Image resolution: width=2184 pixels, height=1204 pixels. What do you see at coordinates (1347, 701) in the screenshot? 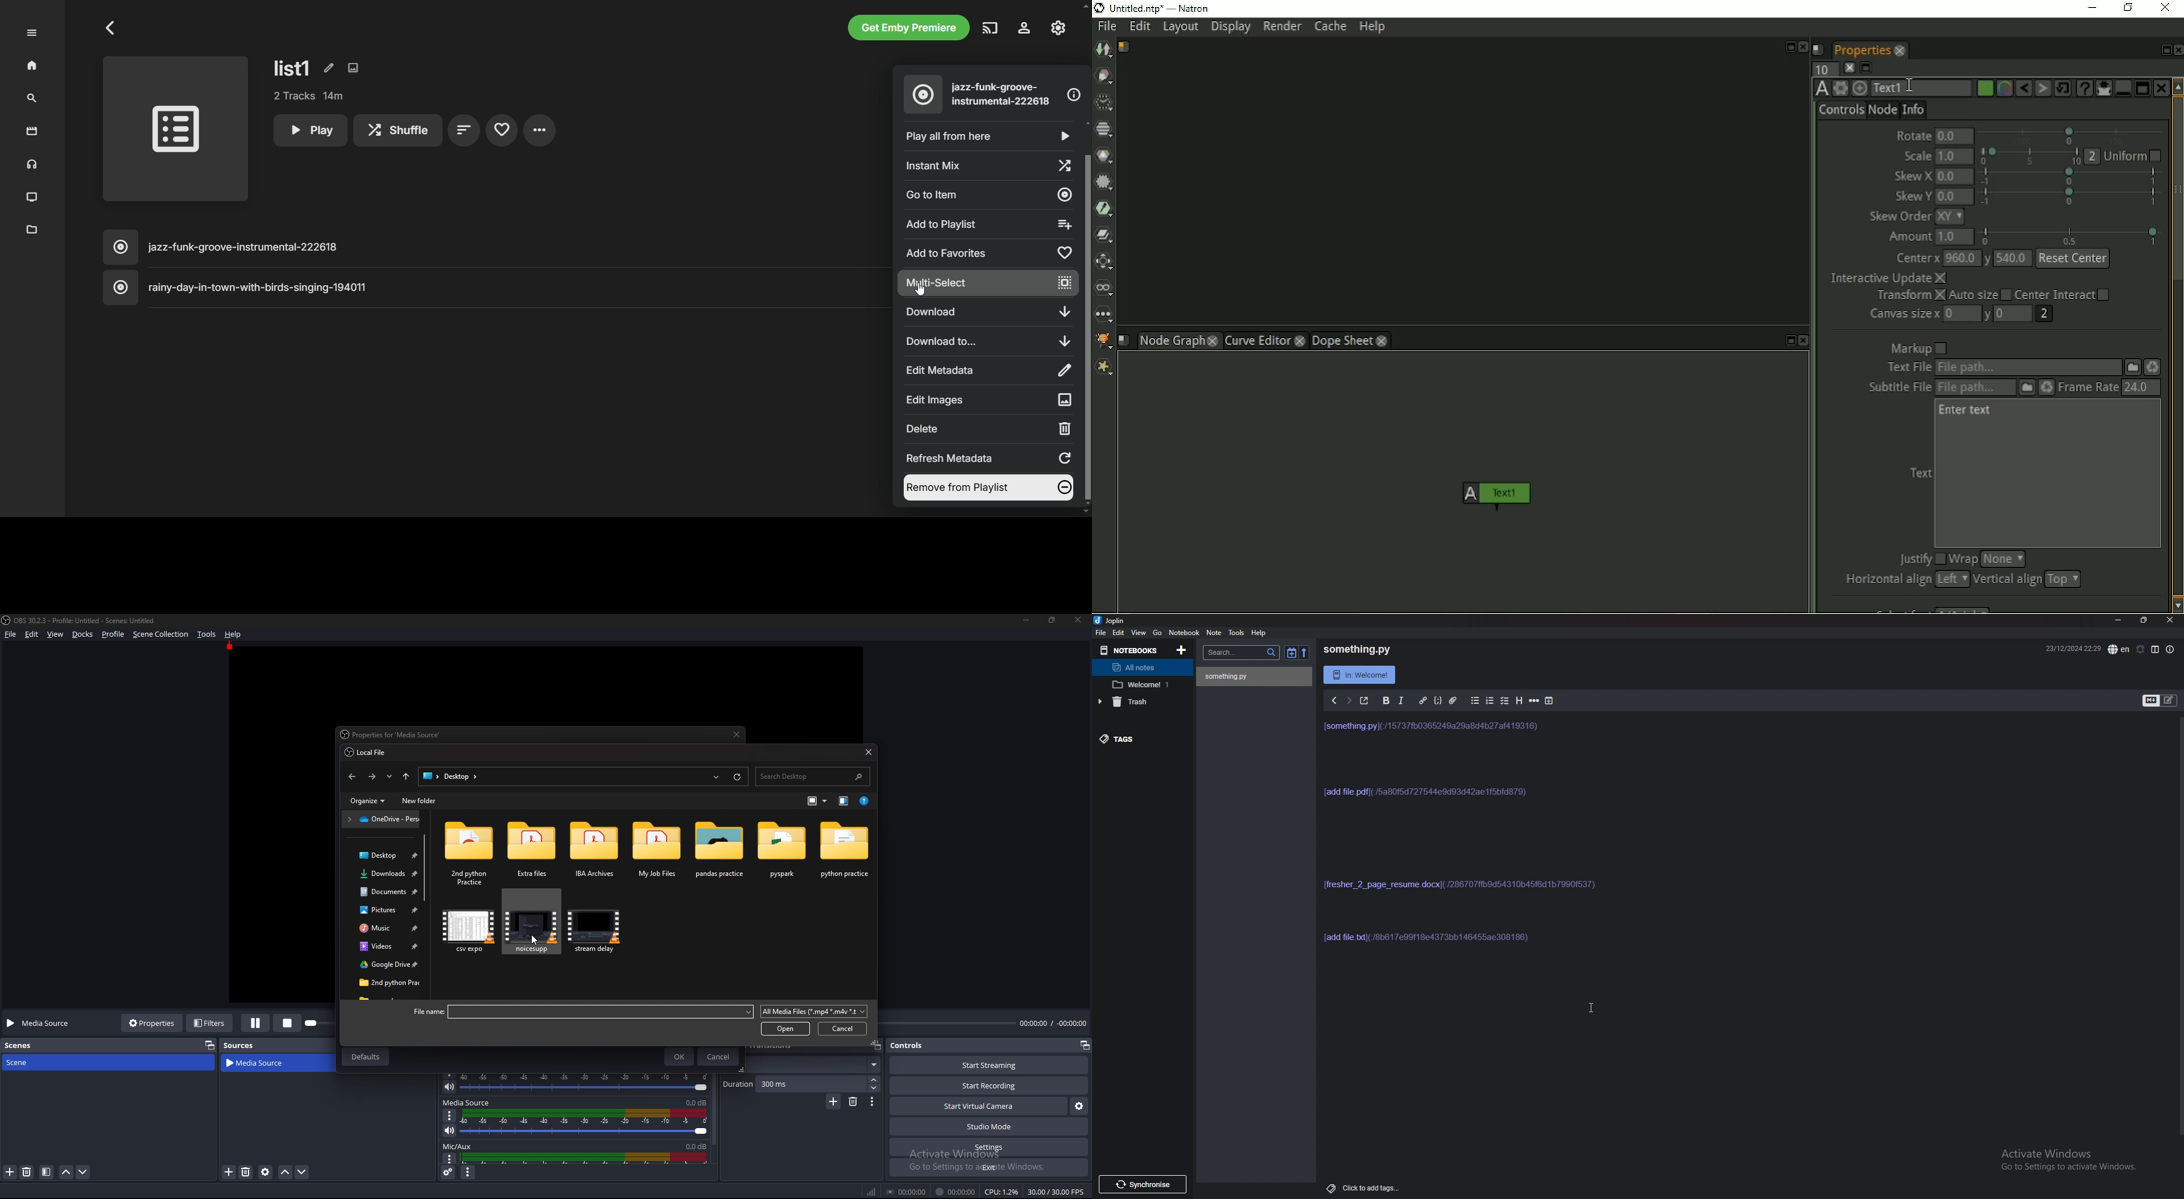
I see `next` at bounding box center [1347, 701].